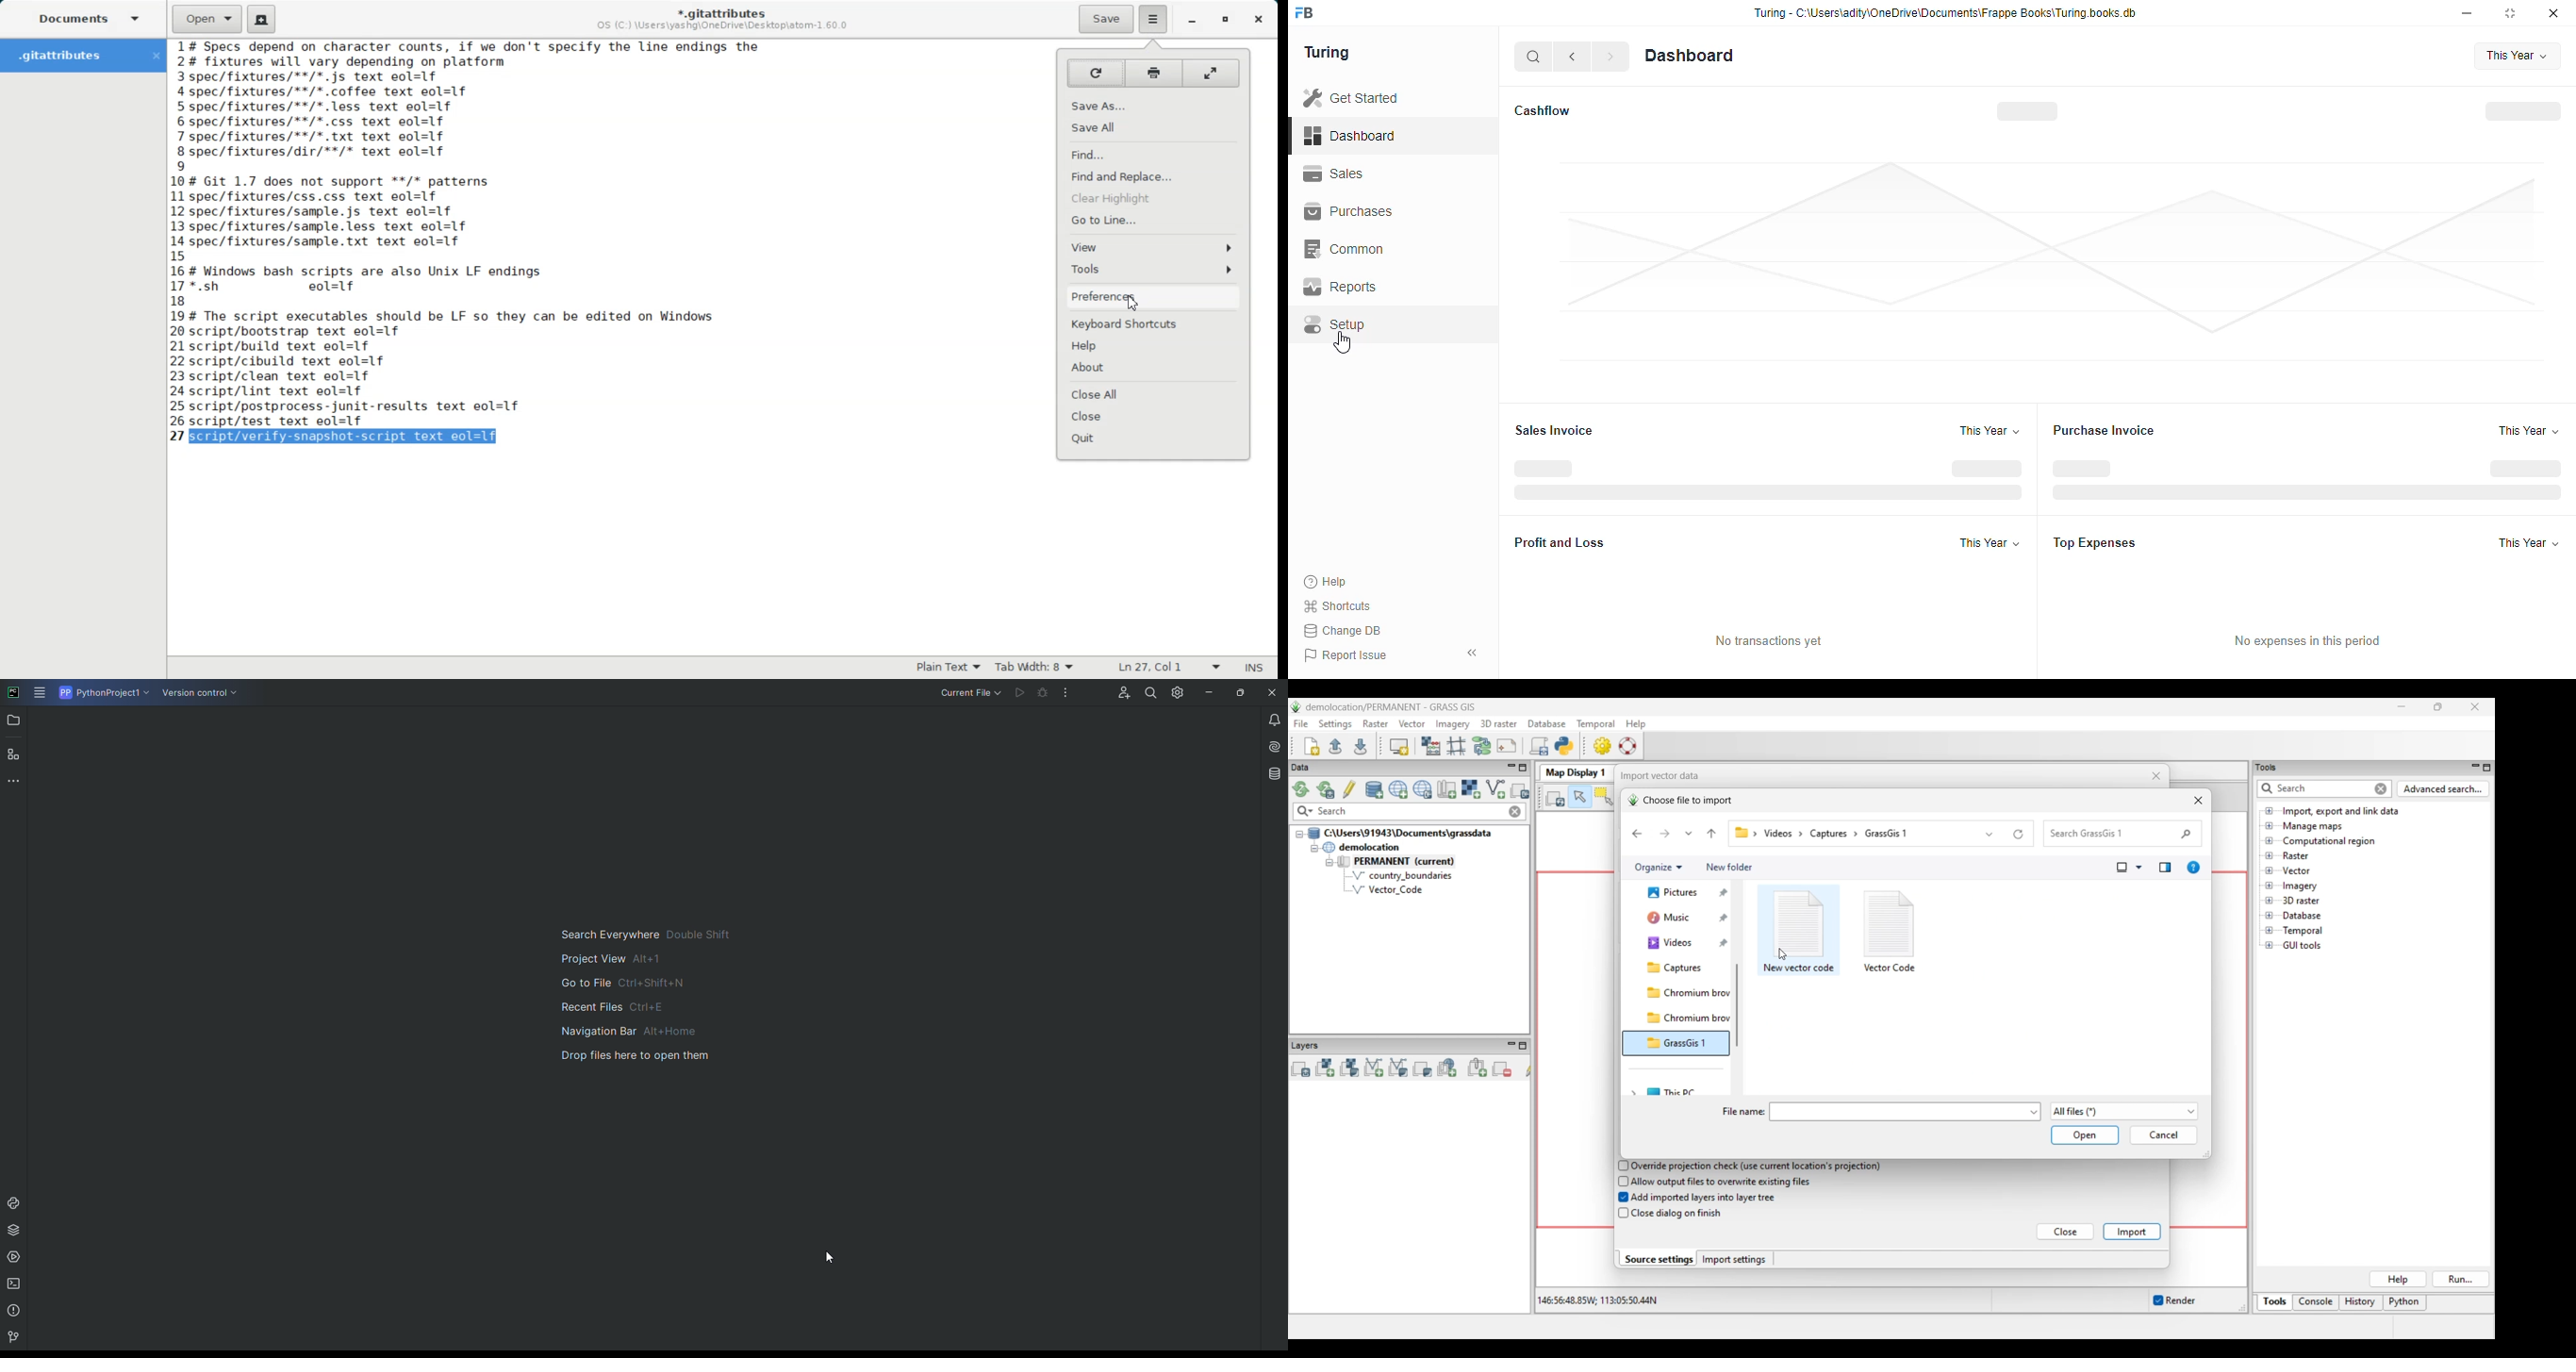 The width and height of the screenshot is (2576, 1372). I want to click on Keyboard Shortcuts, so click(1155, 325).